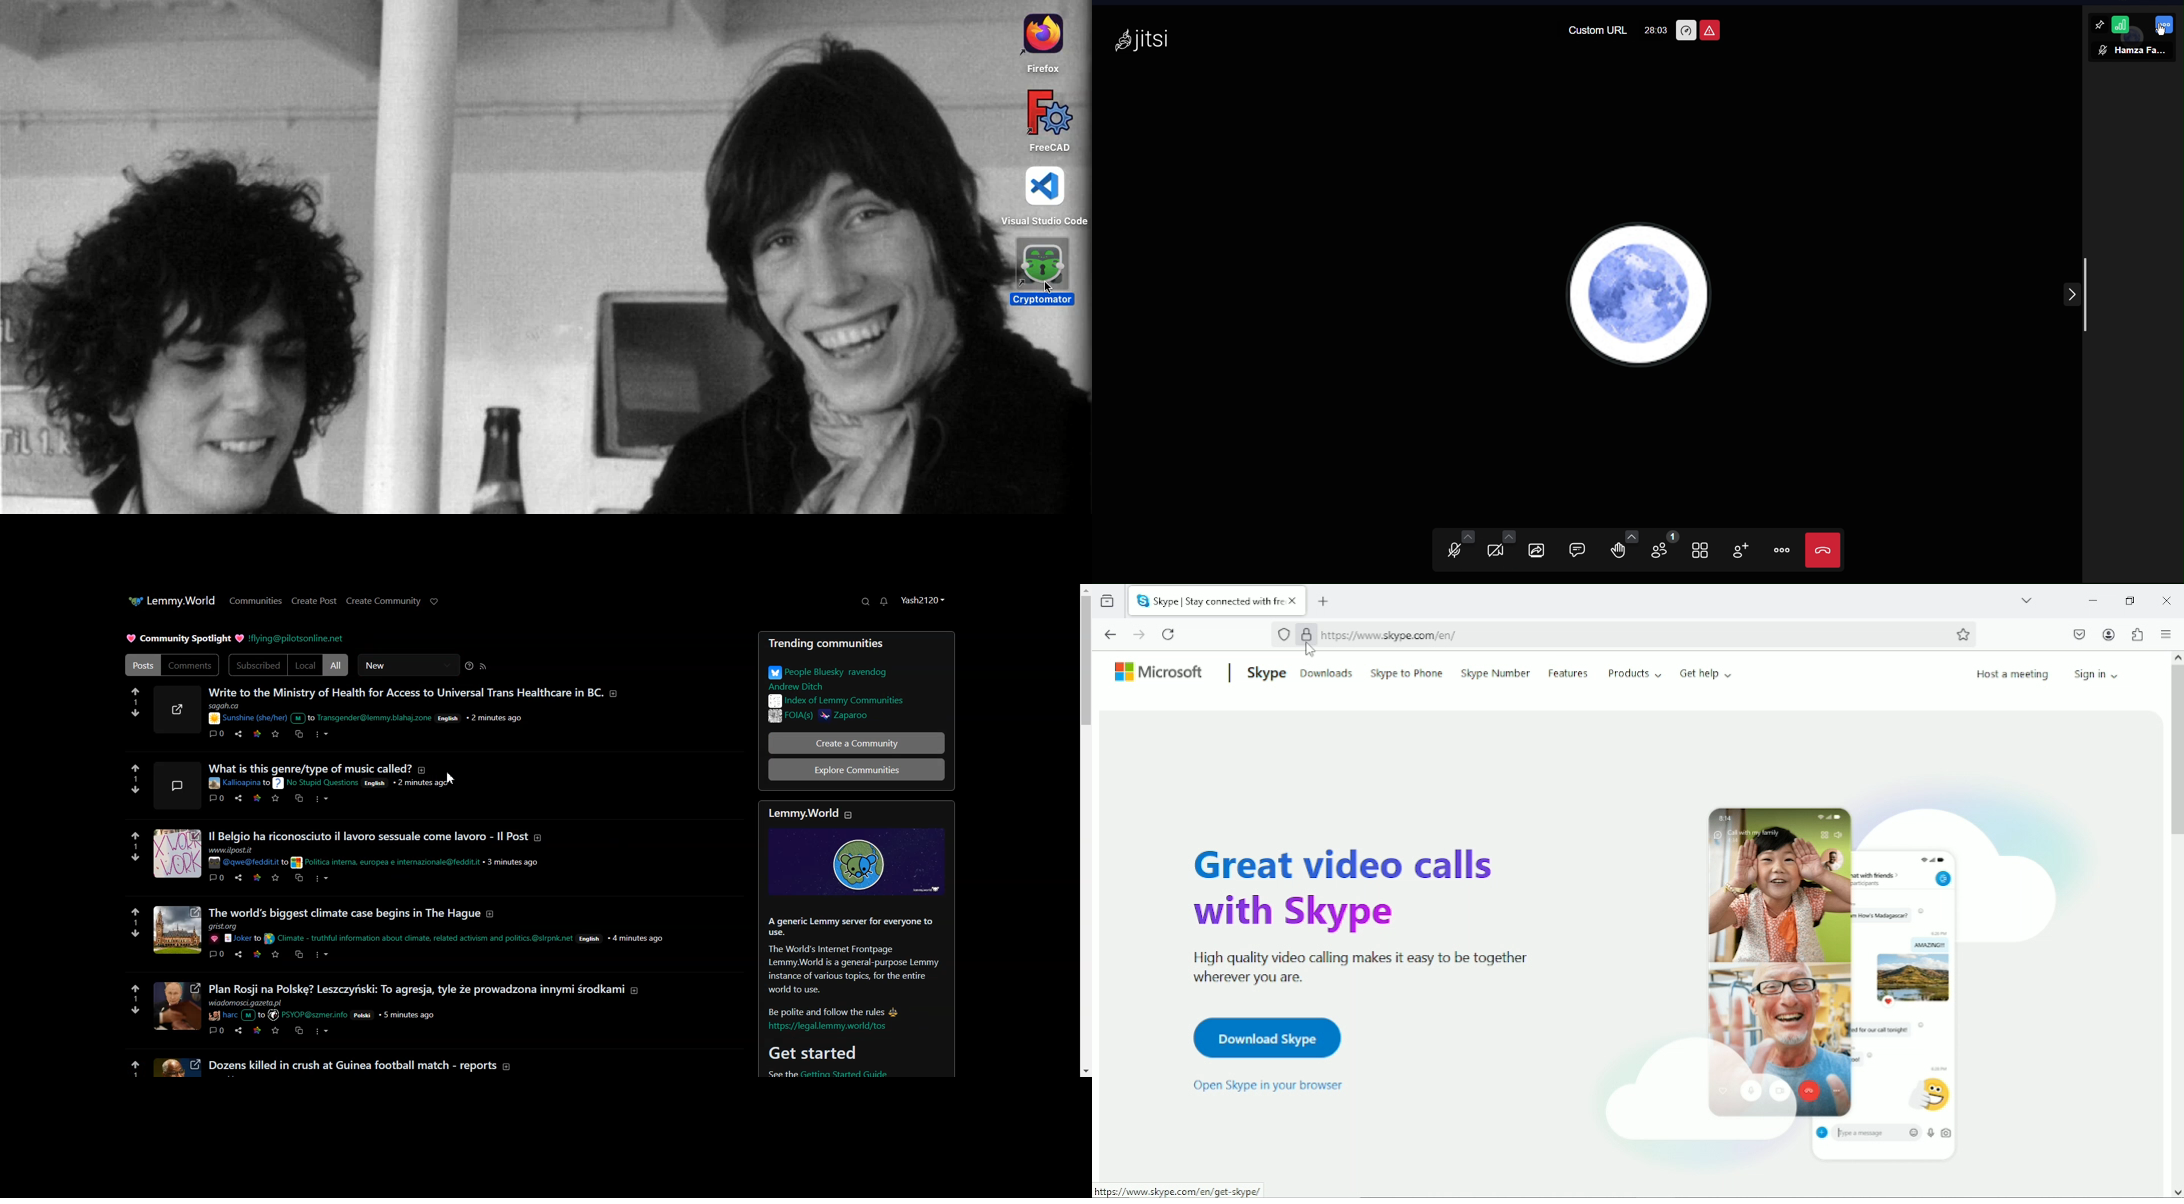 Image resolution: width=2184 pixels, height=1204 pixels. I want to click on , so click(417, 990).